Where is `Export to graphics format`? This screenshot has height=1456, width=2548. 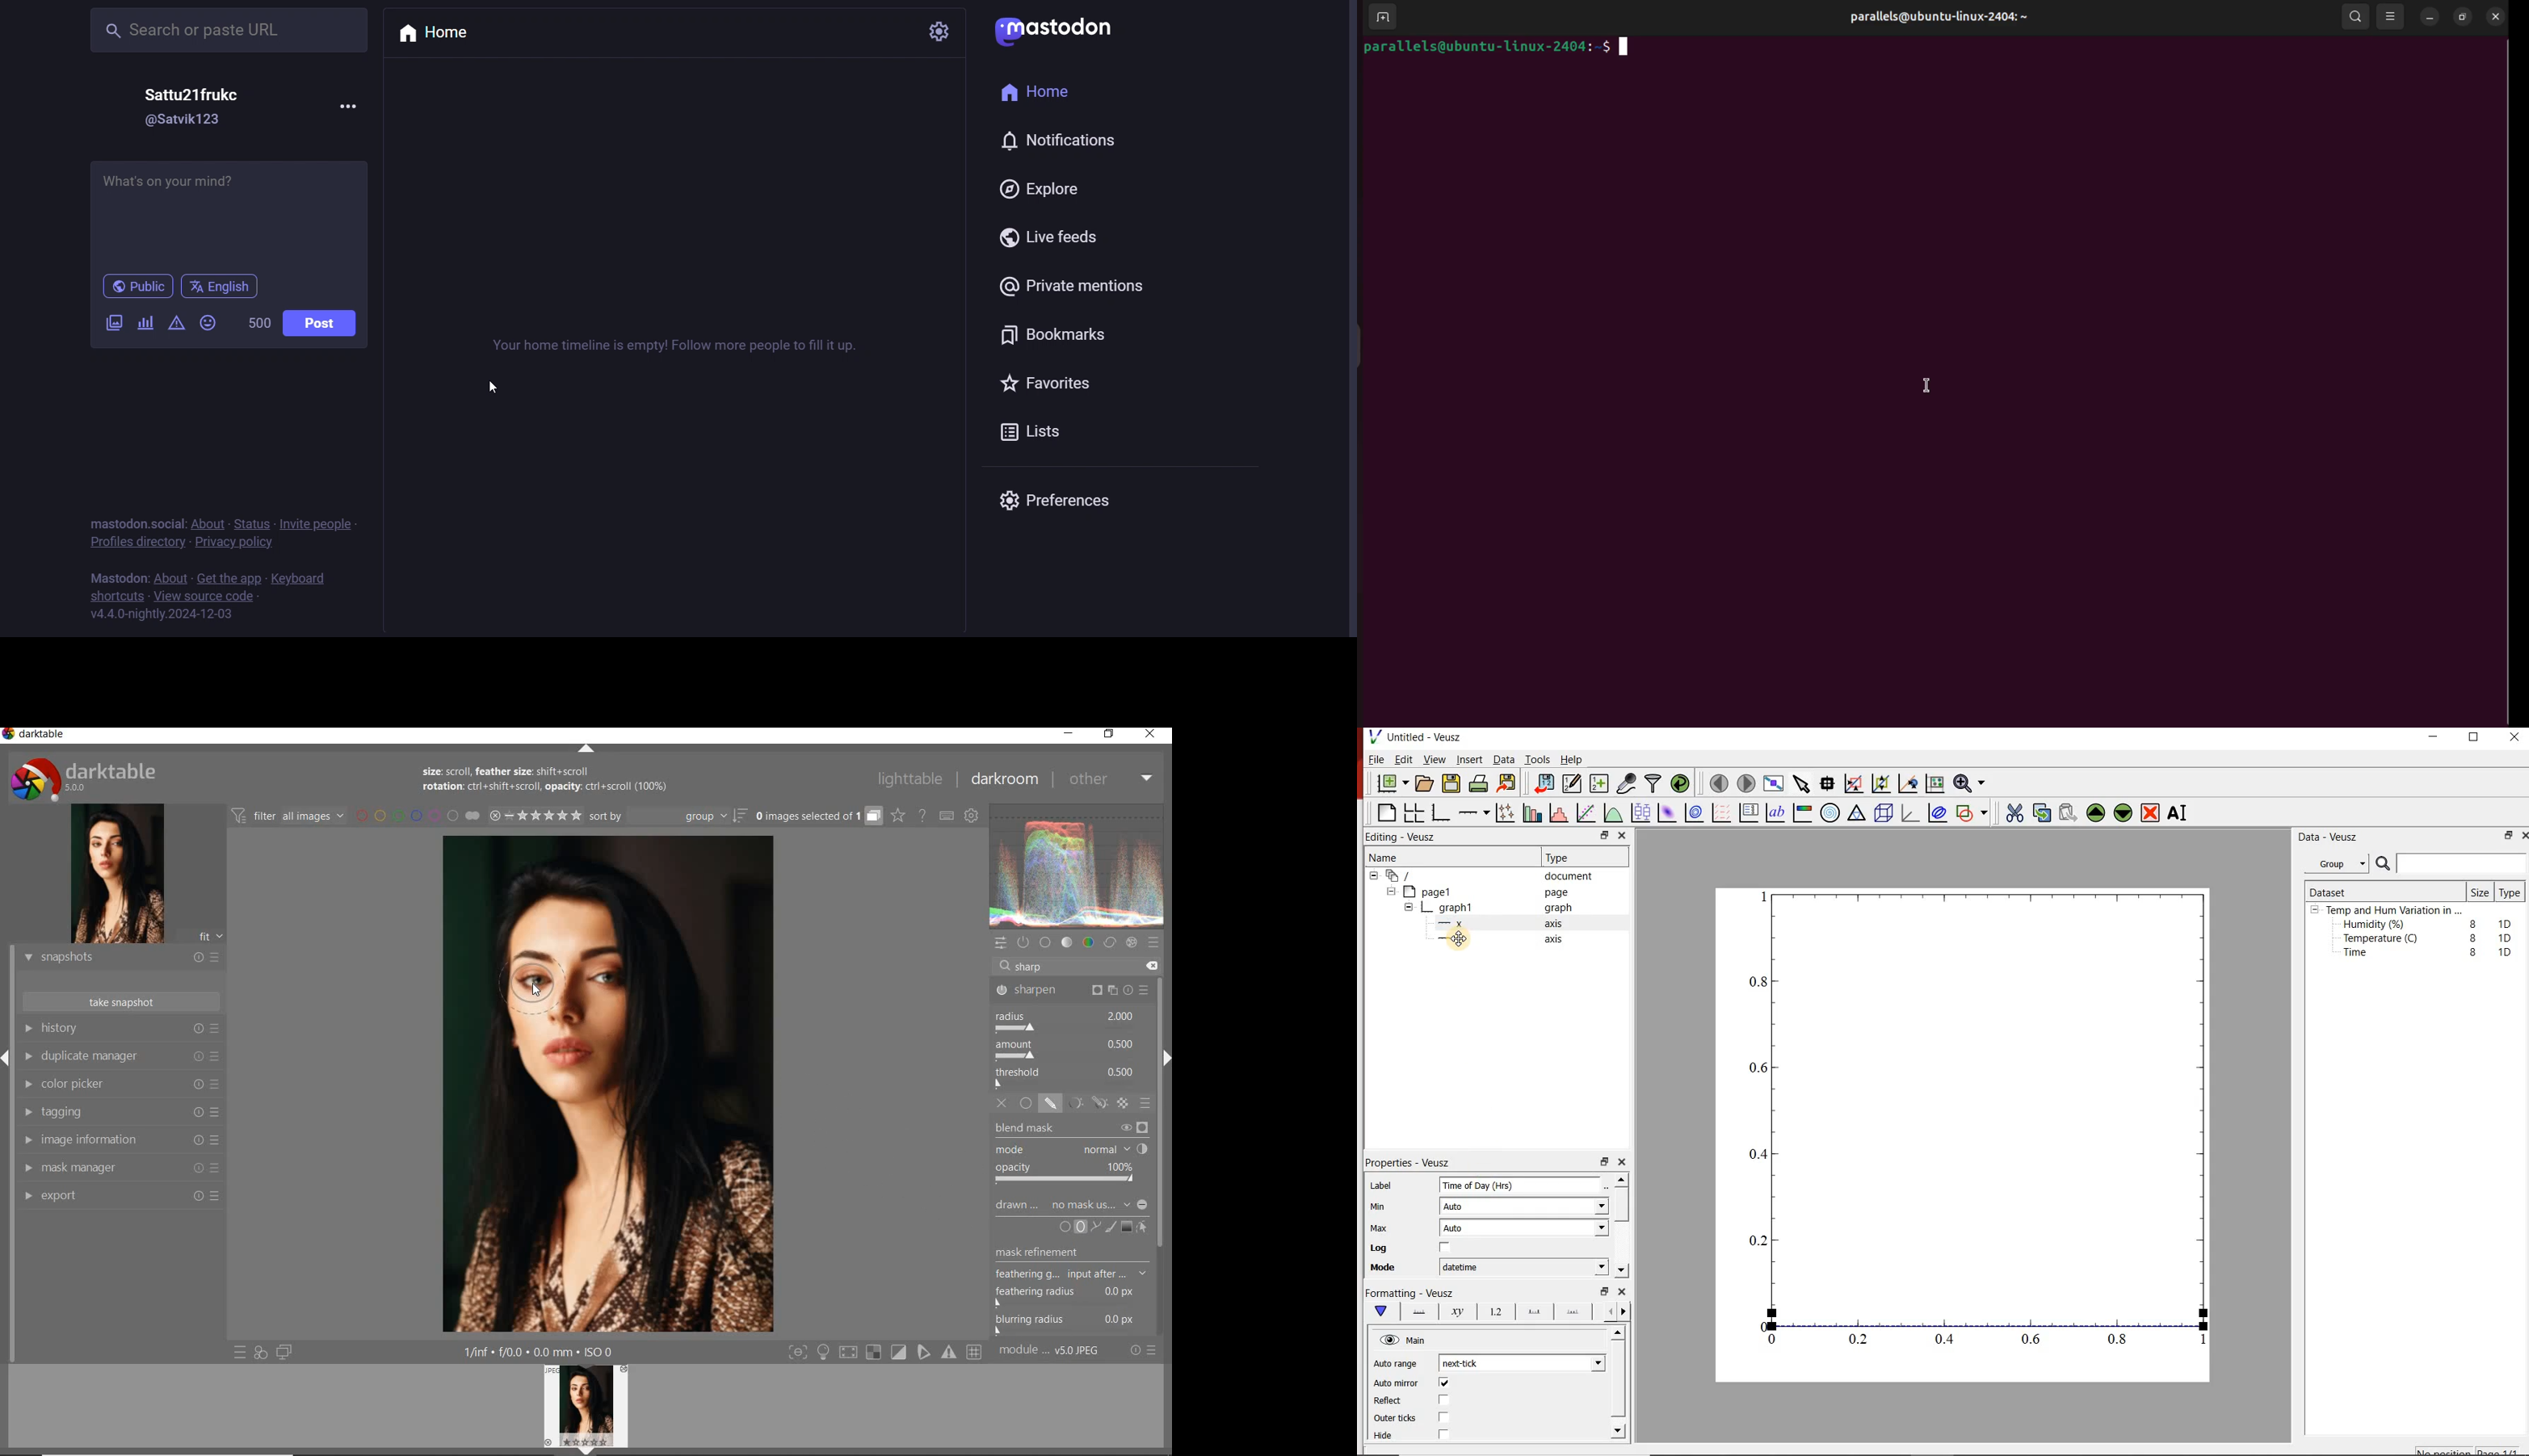 Export to graphics format is located at coordinates (1508, 783).